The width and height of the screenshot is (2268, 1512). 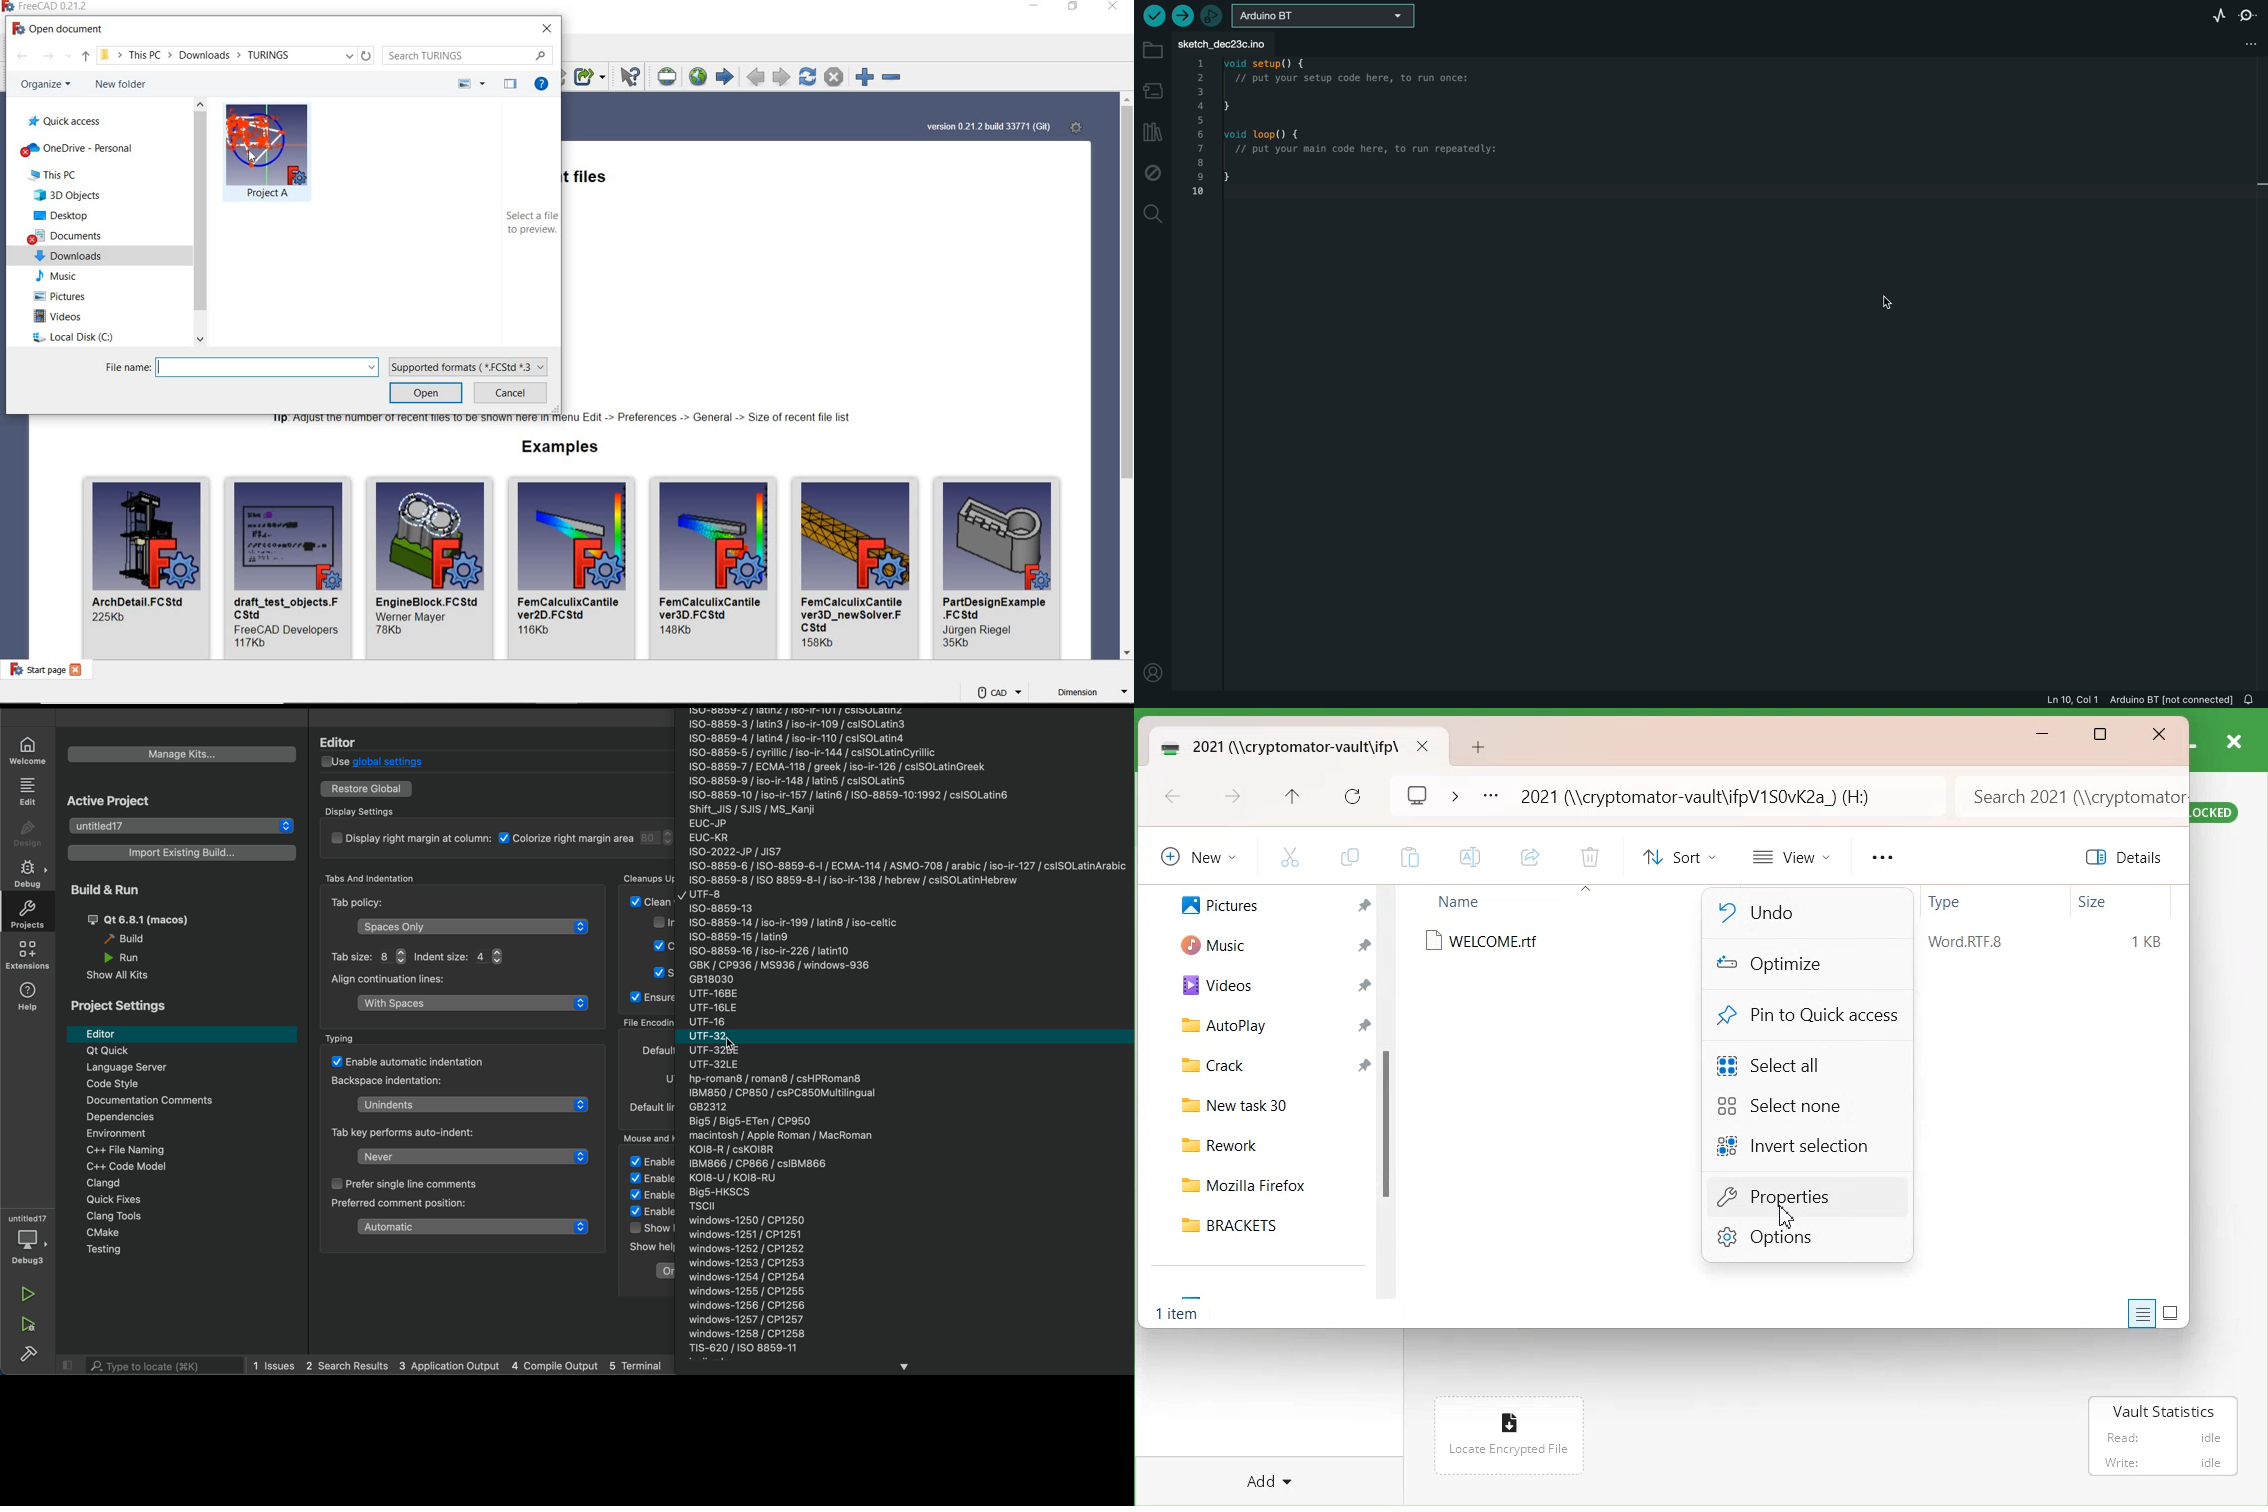 I want to click on one drive personal, so click(x=80, y=149).